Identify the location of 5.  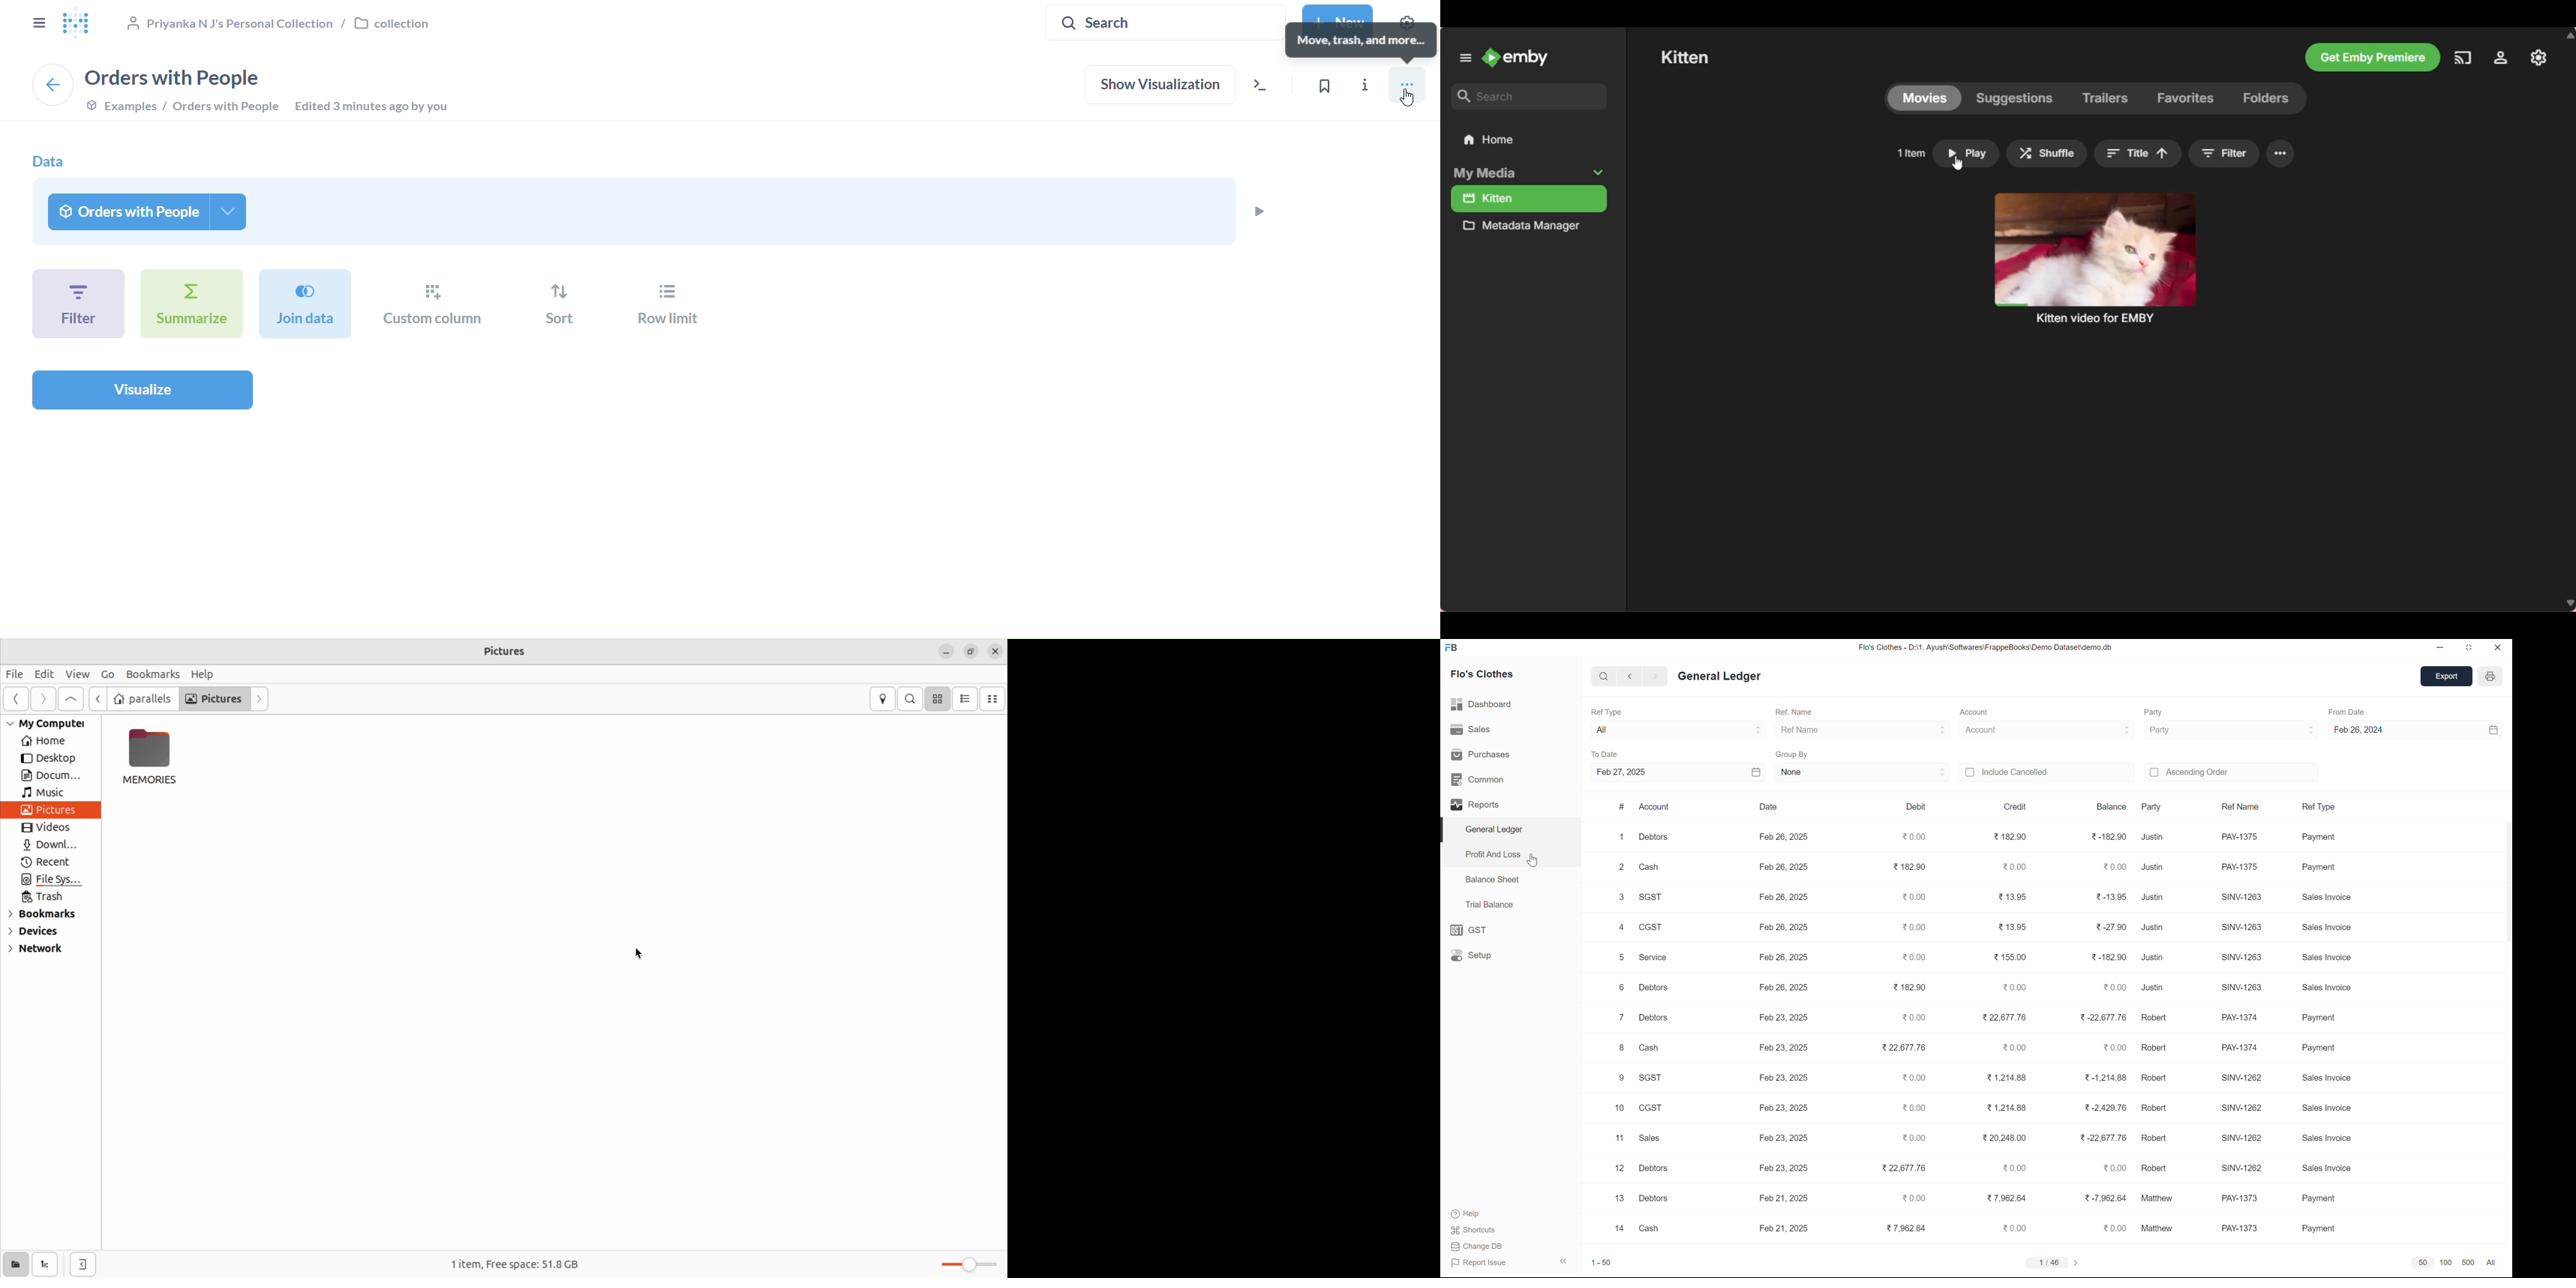
(1617, 961).